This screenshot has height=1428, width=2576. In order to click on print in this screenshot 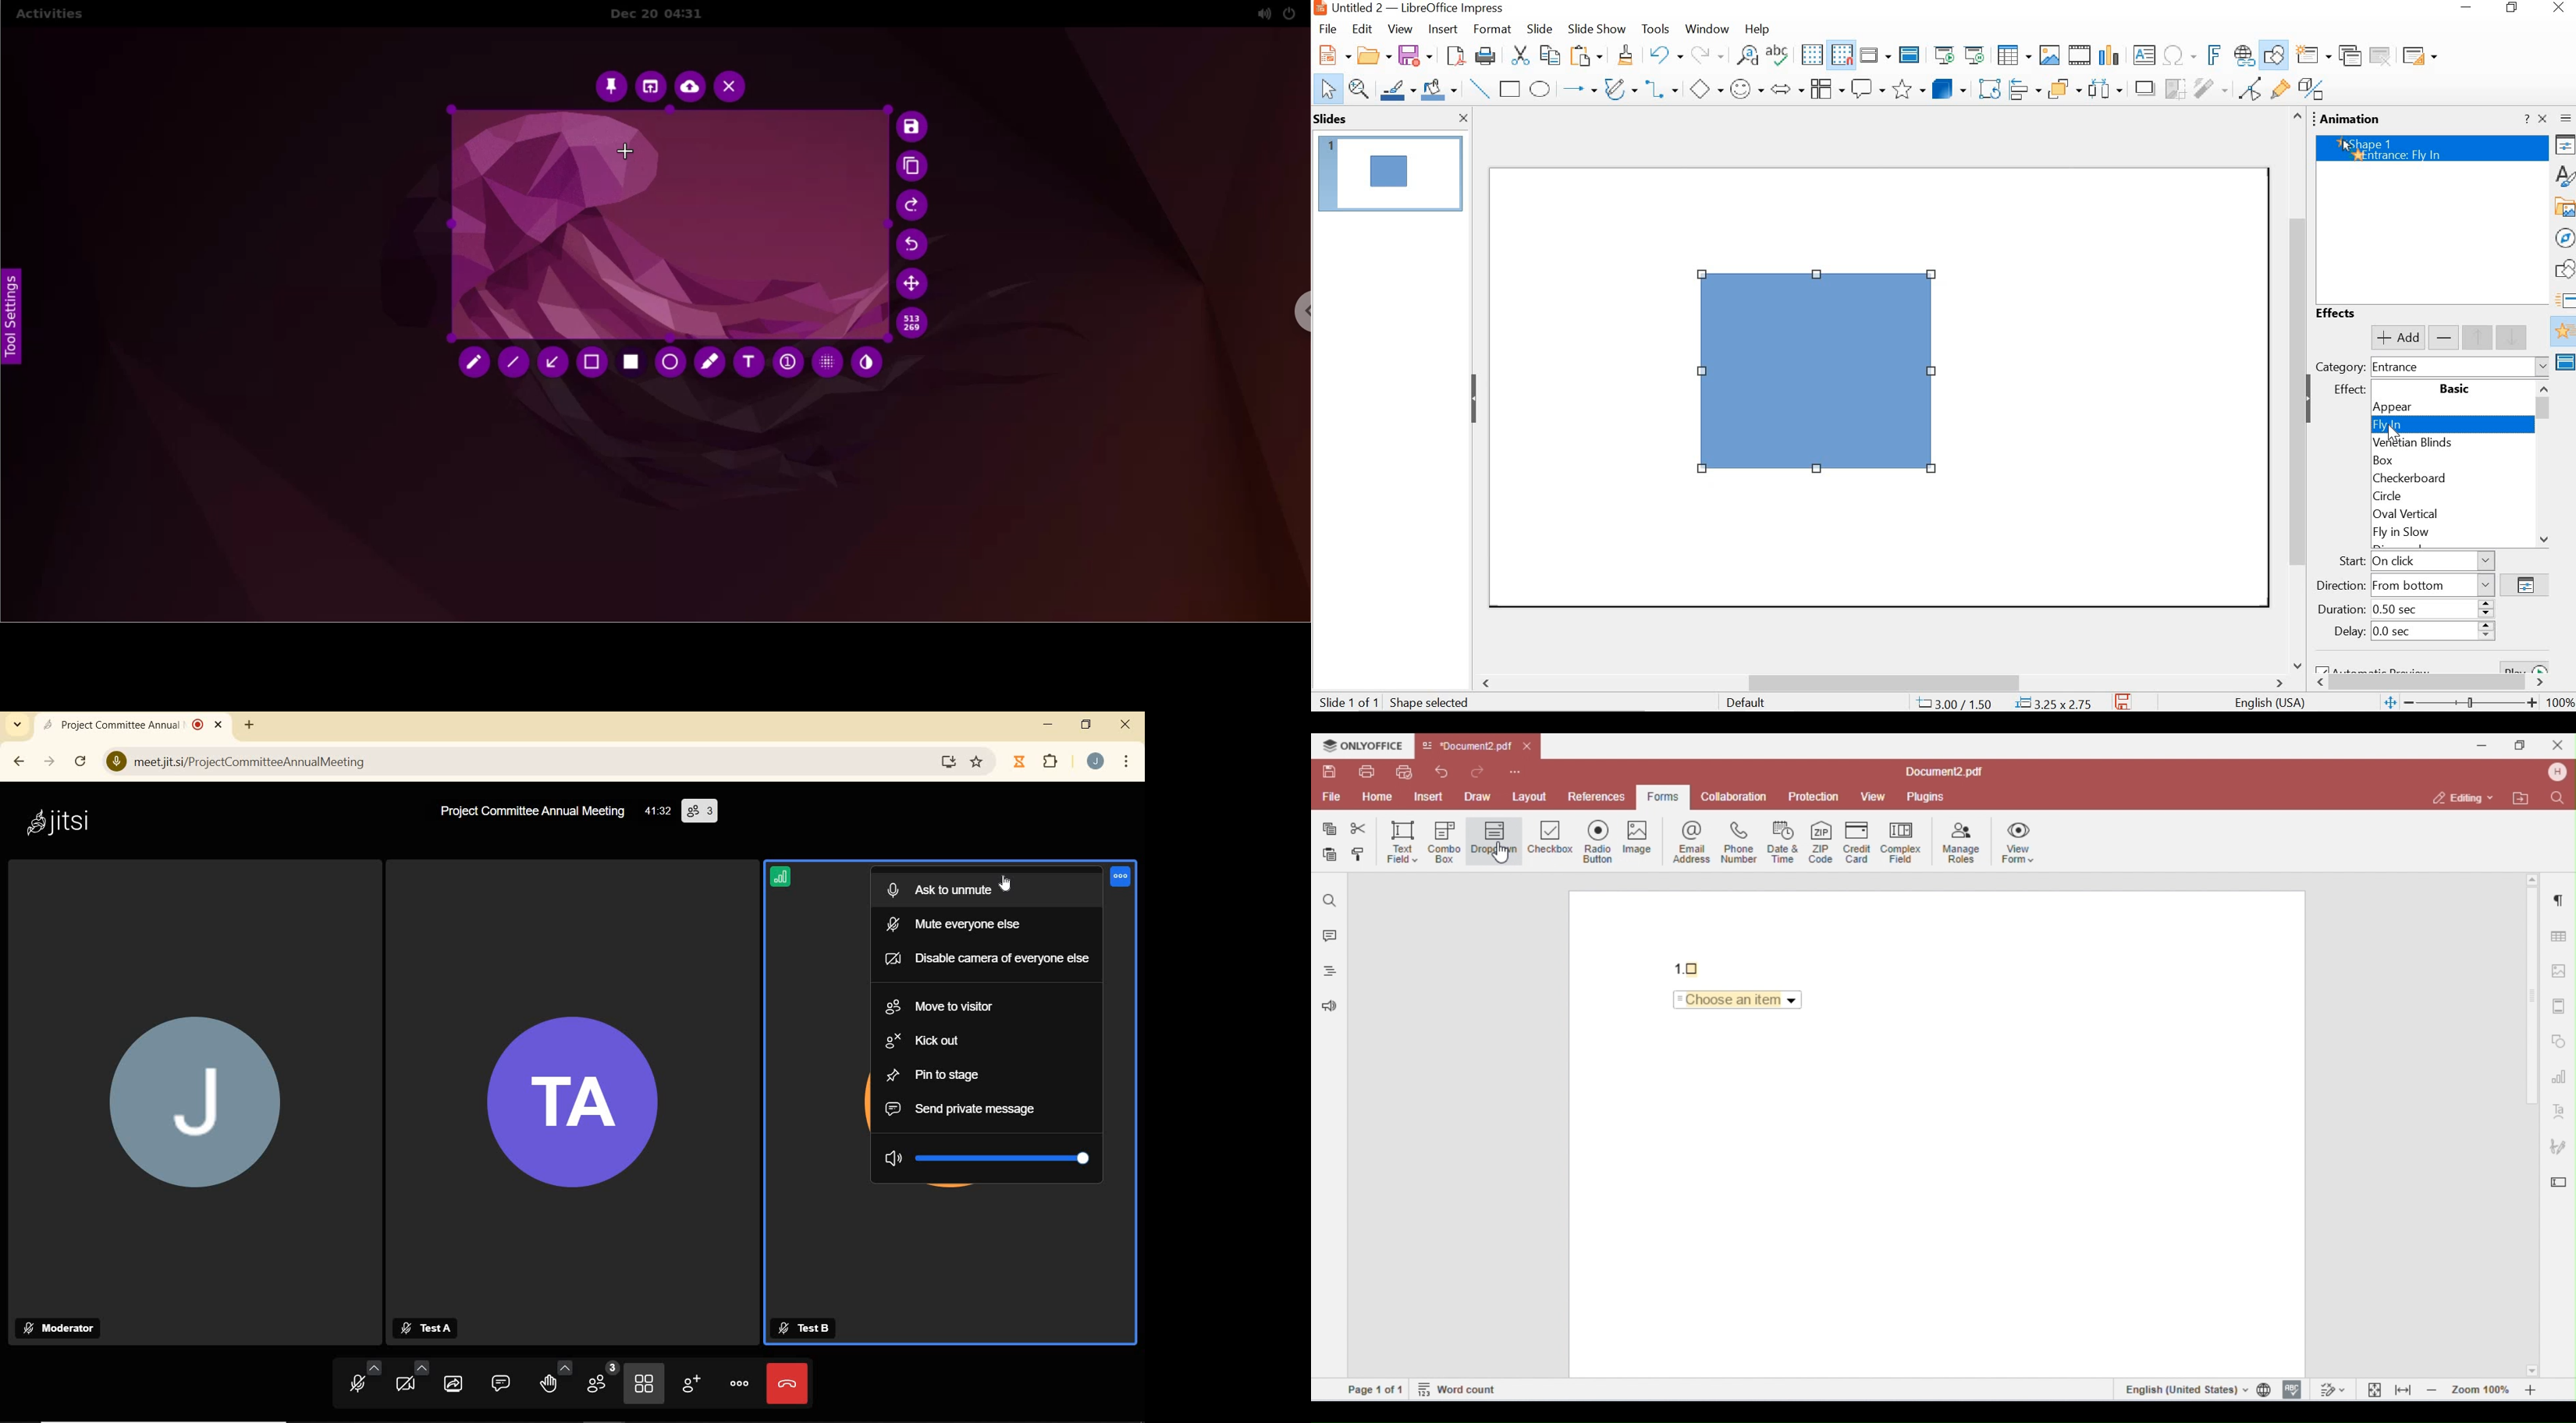, I will do `click(1484, 56)`.